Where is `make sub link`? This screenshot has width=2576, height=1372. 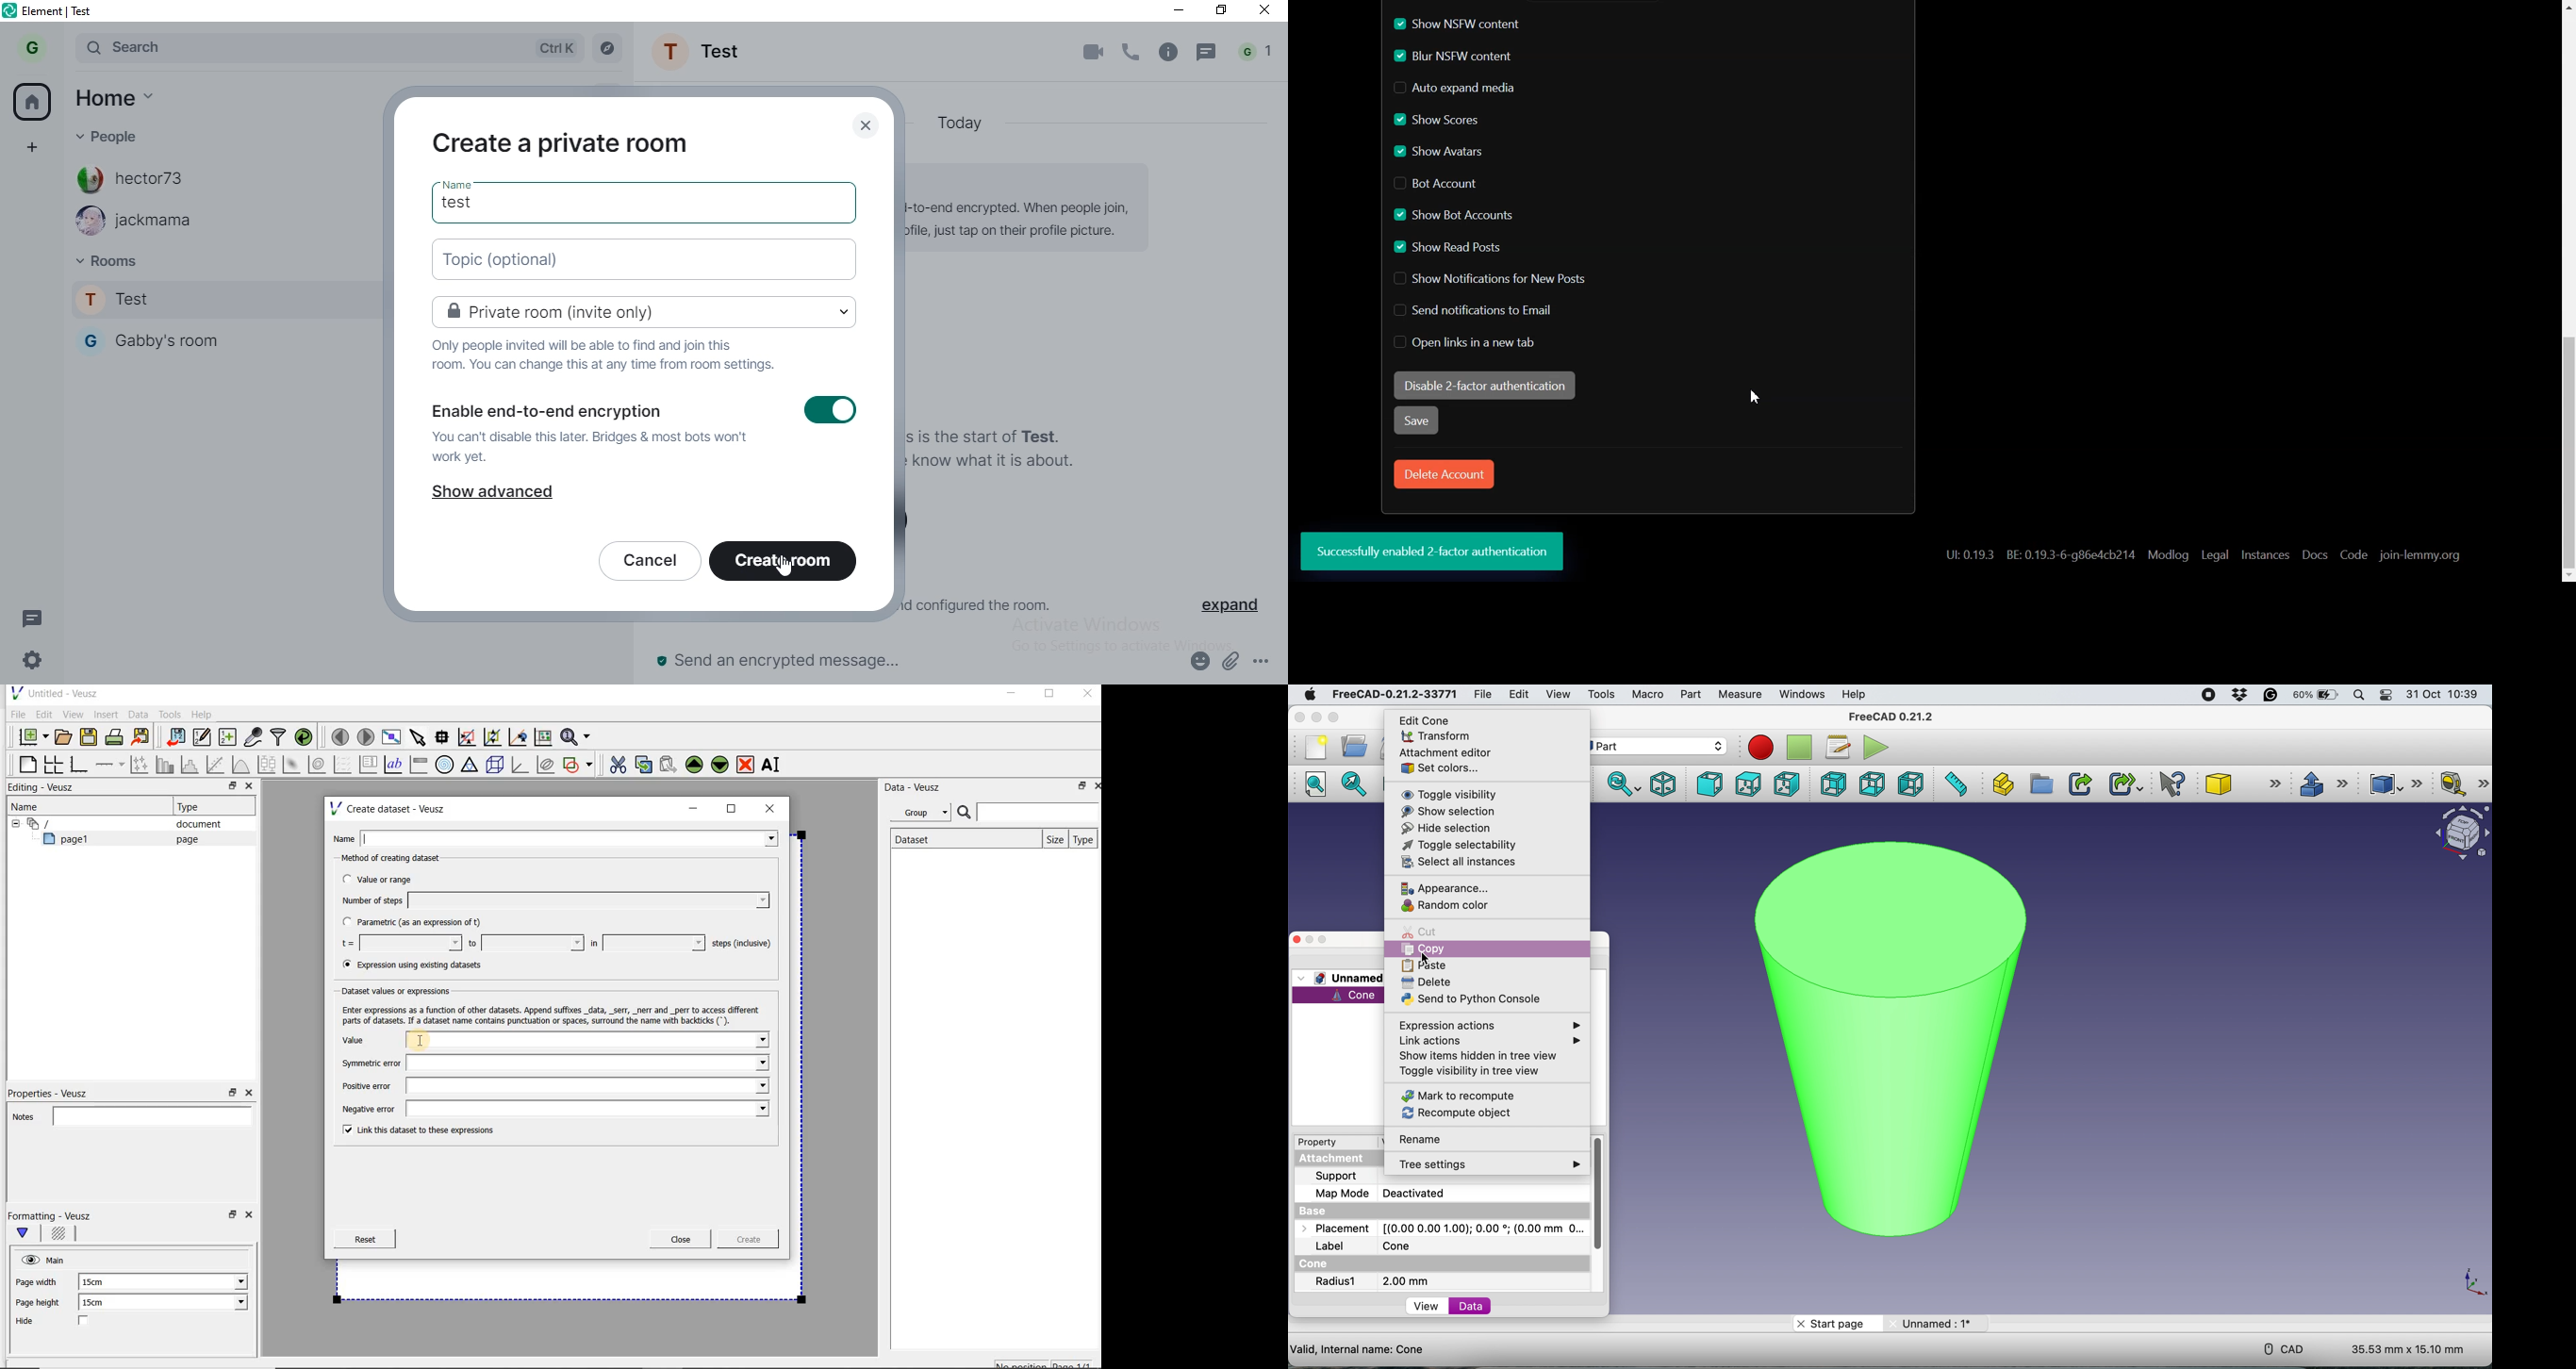
make sub link is located at coordinates (2124, 784).